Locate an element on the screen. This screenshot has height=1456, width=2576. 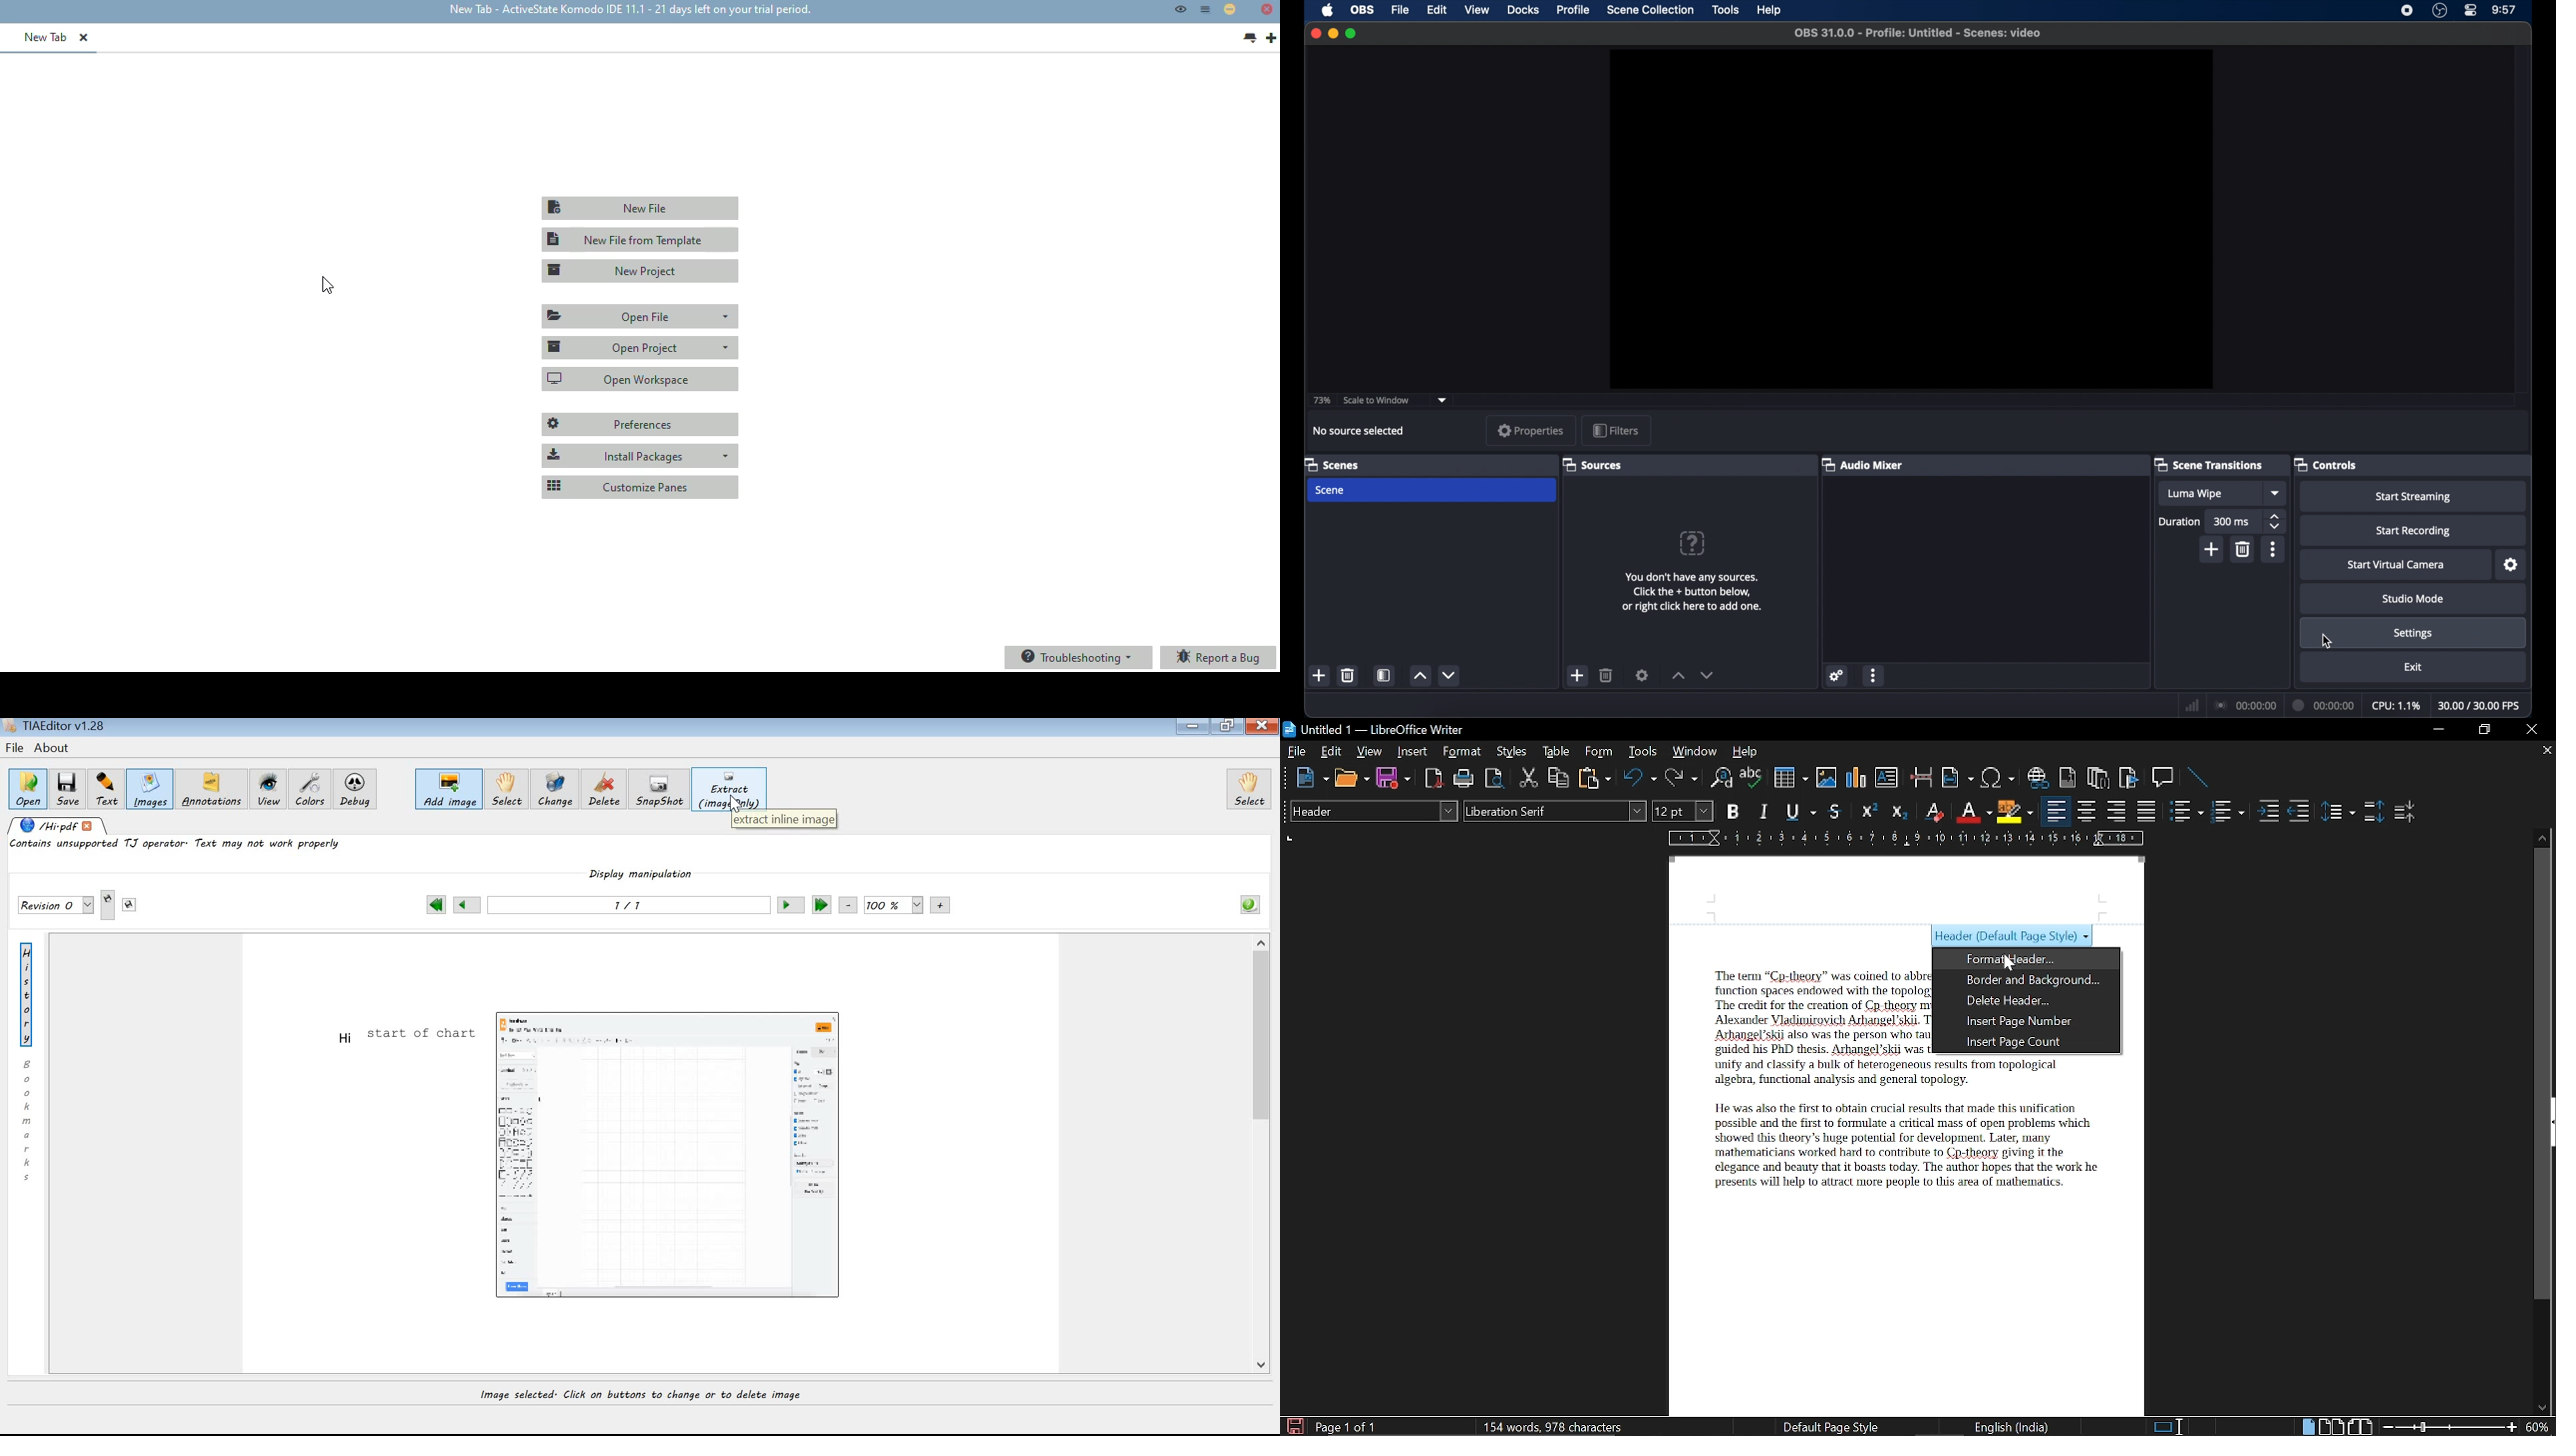
SCale is located at coordinates (1904, 840).